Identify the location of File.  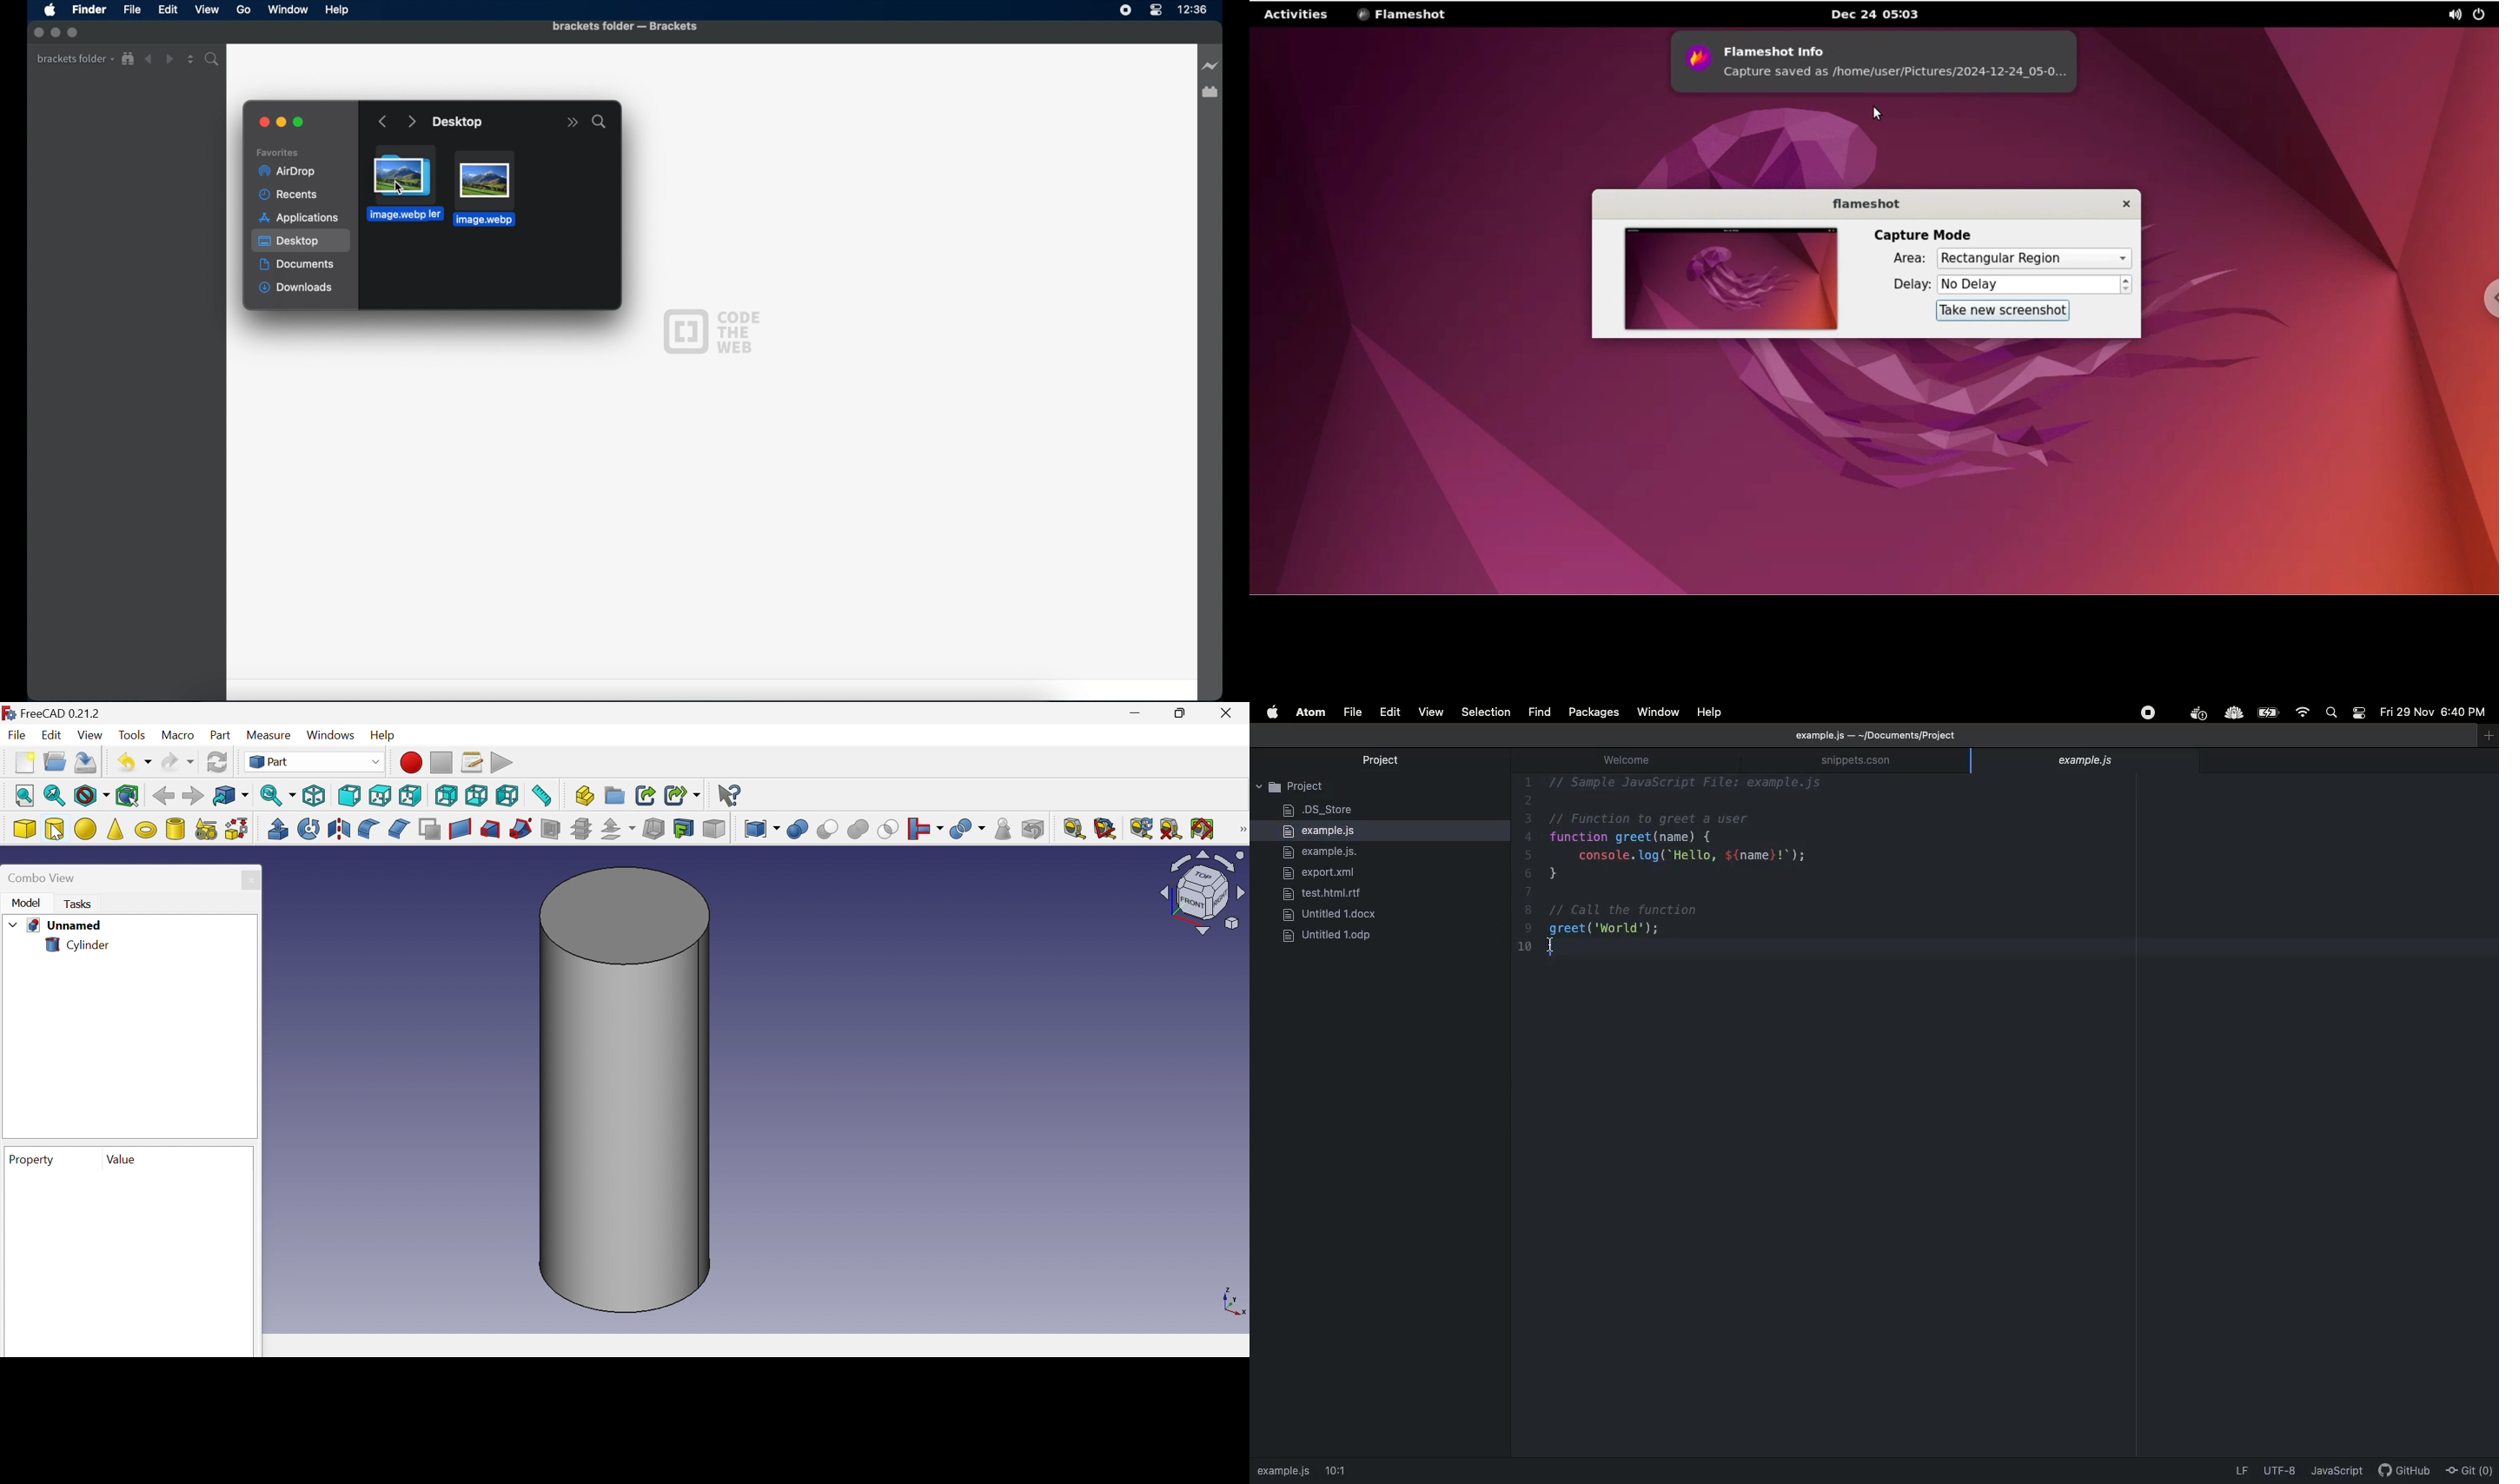
(132, 9).